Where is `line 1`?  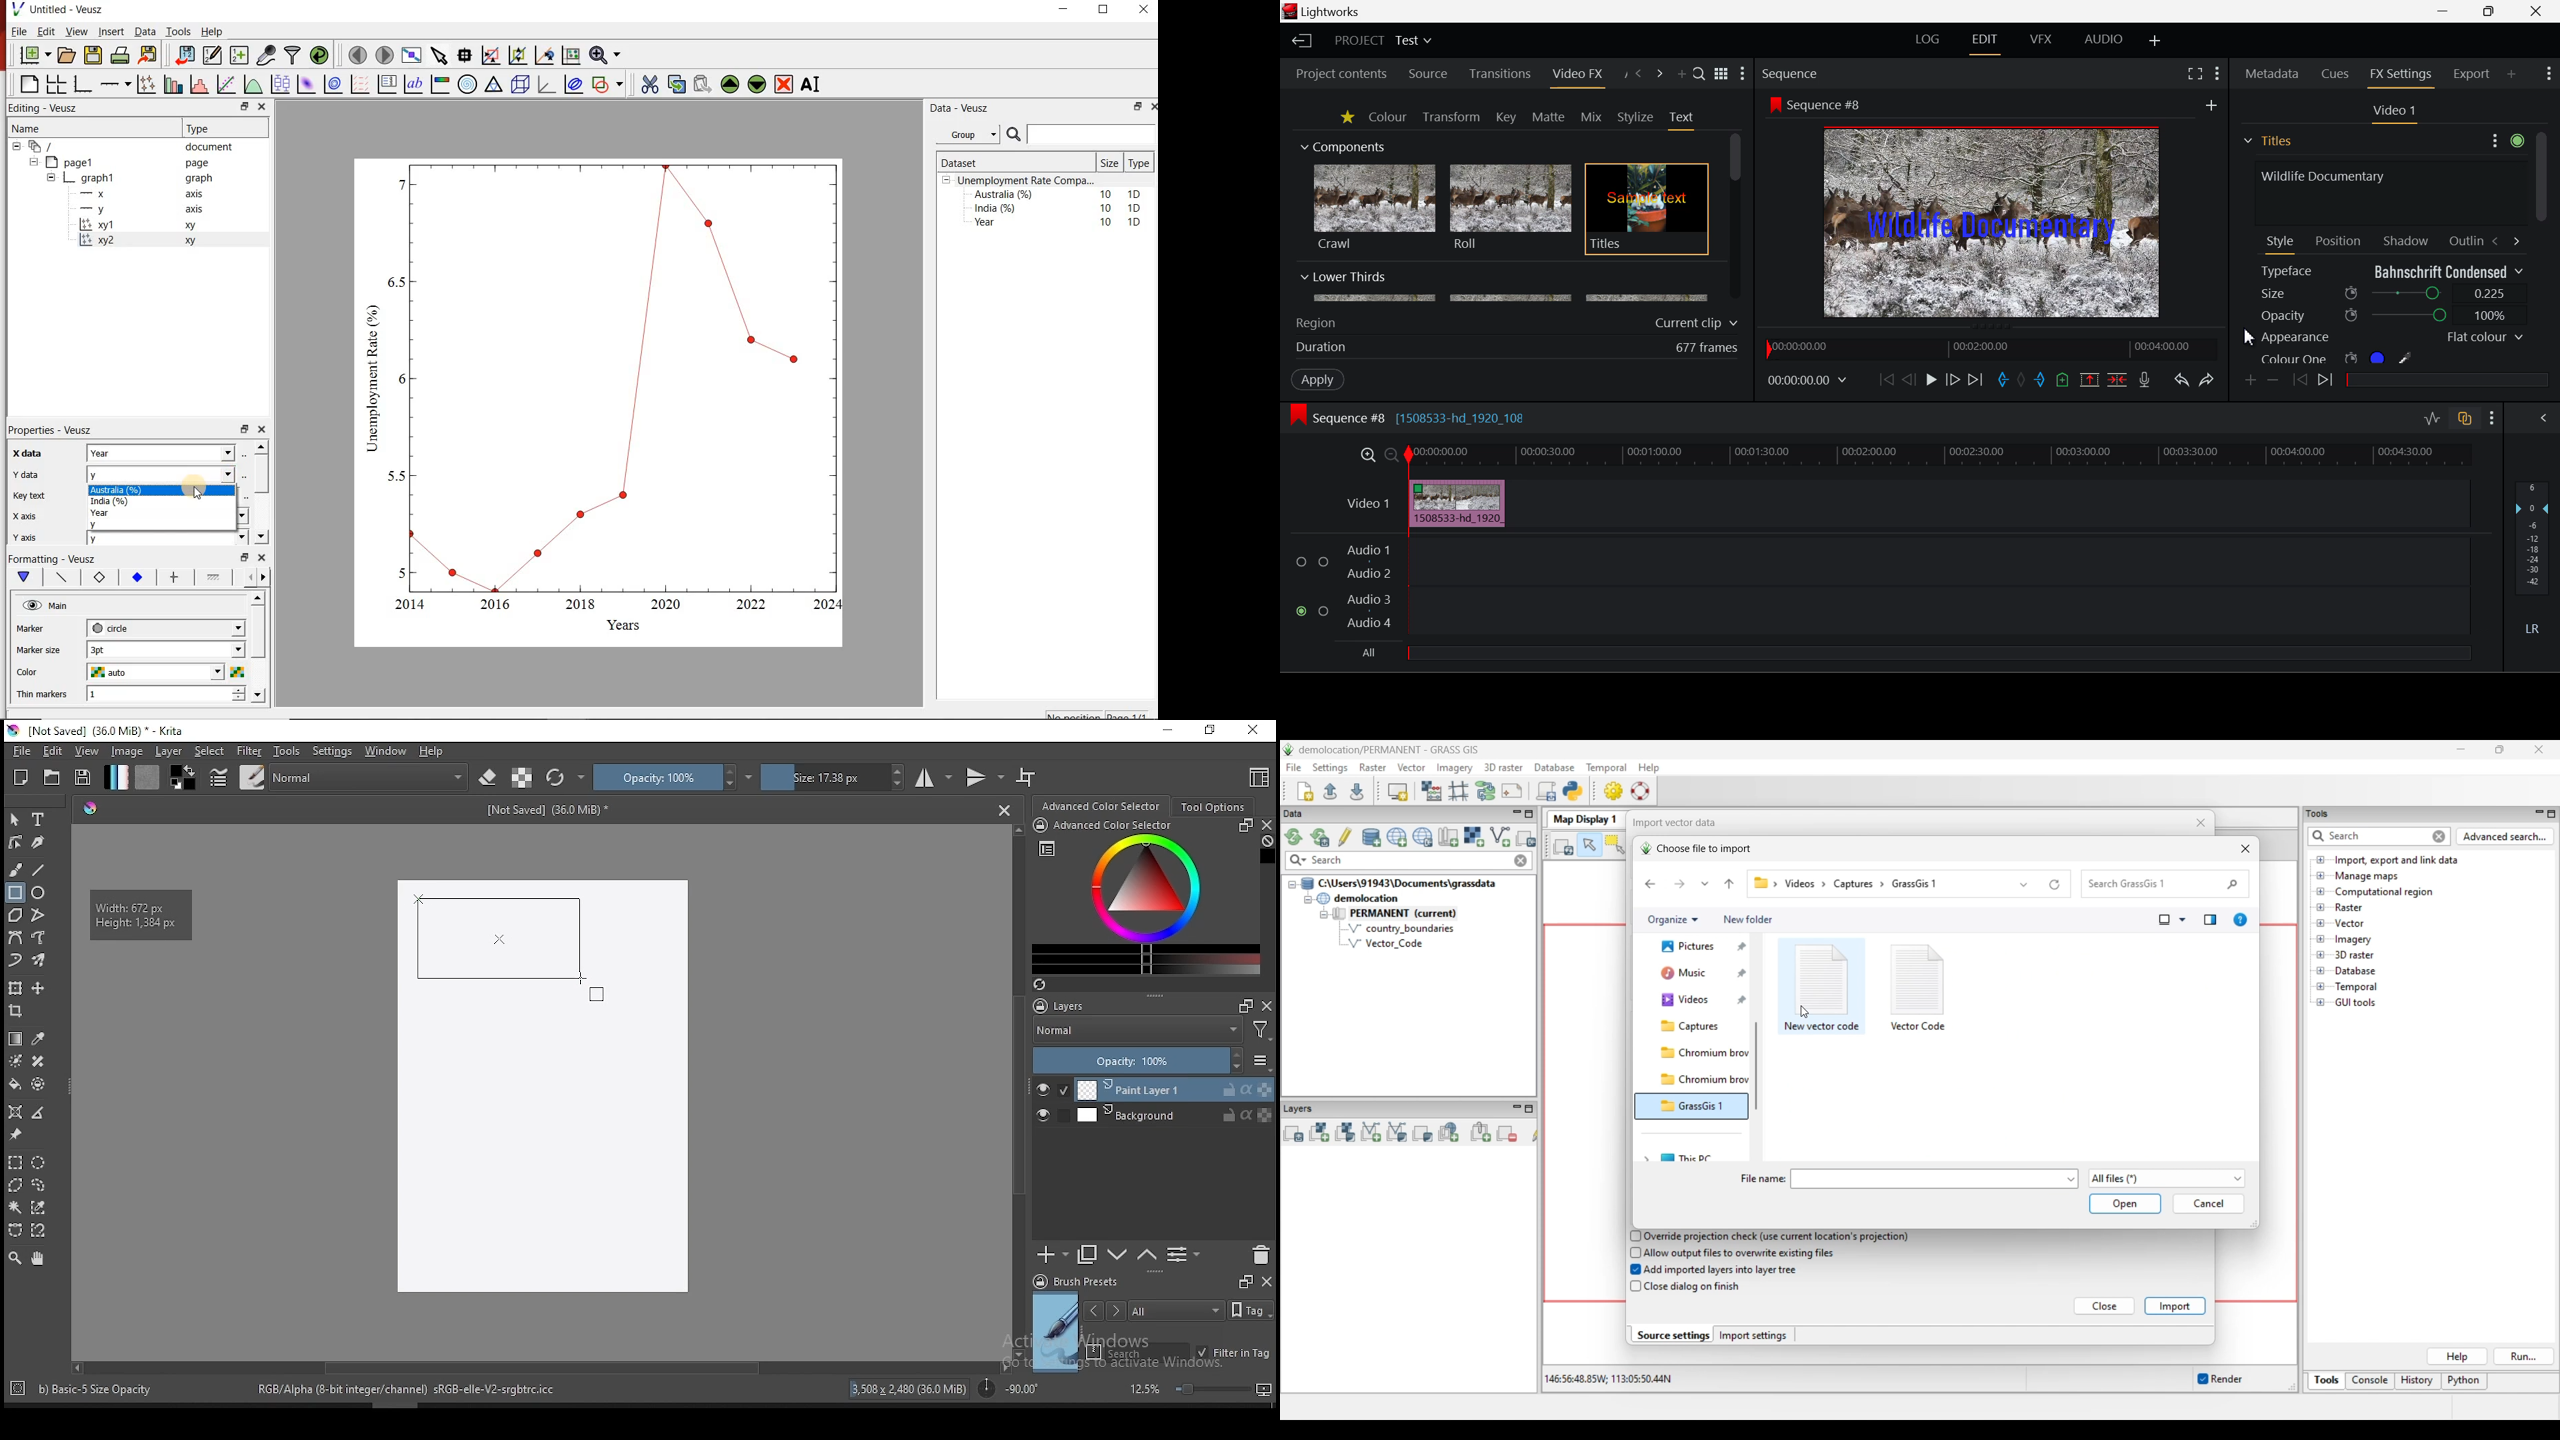 line 1 is located at coordinates (214, 576).